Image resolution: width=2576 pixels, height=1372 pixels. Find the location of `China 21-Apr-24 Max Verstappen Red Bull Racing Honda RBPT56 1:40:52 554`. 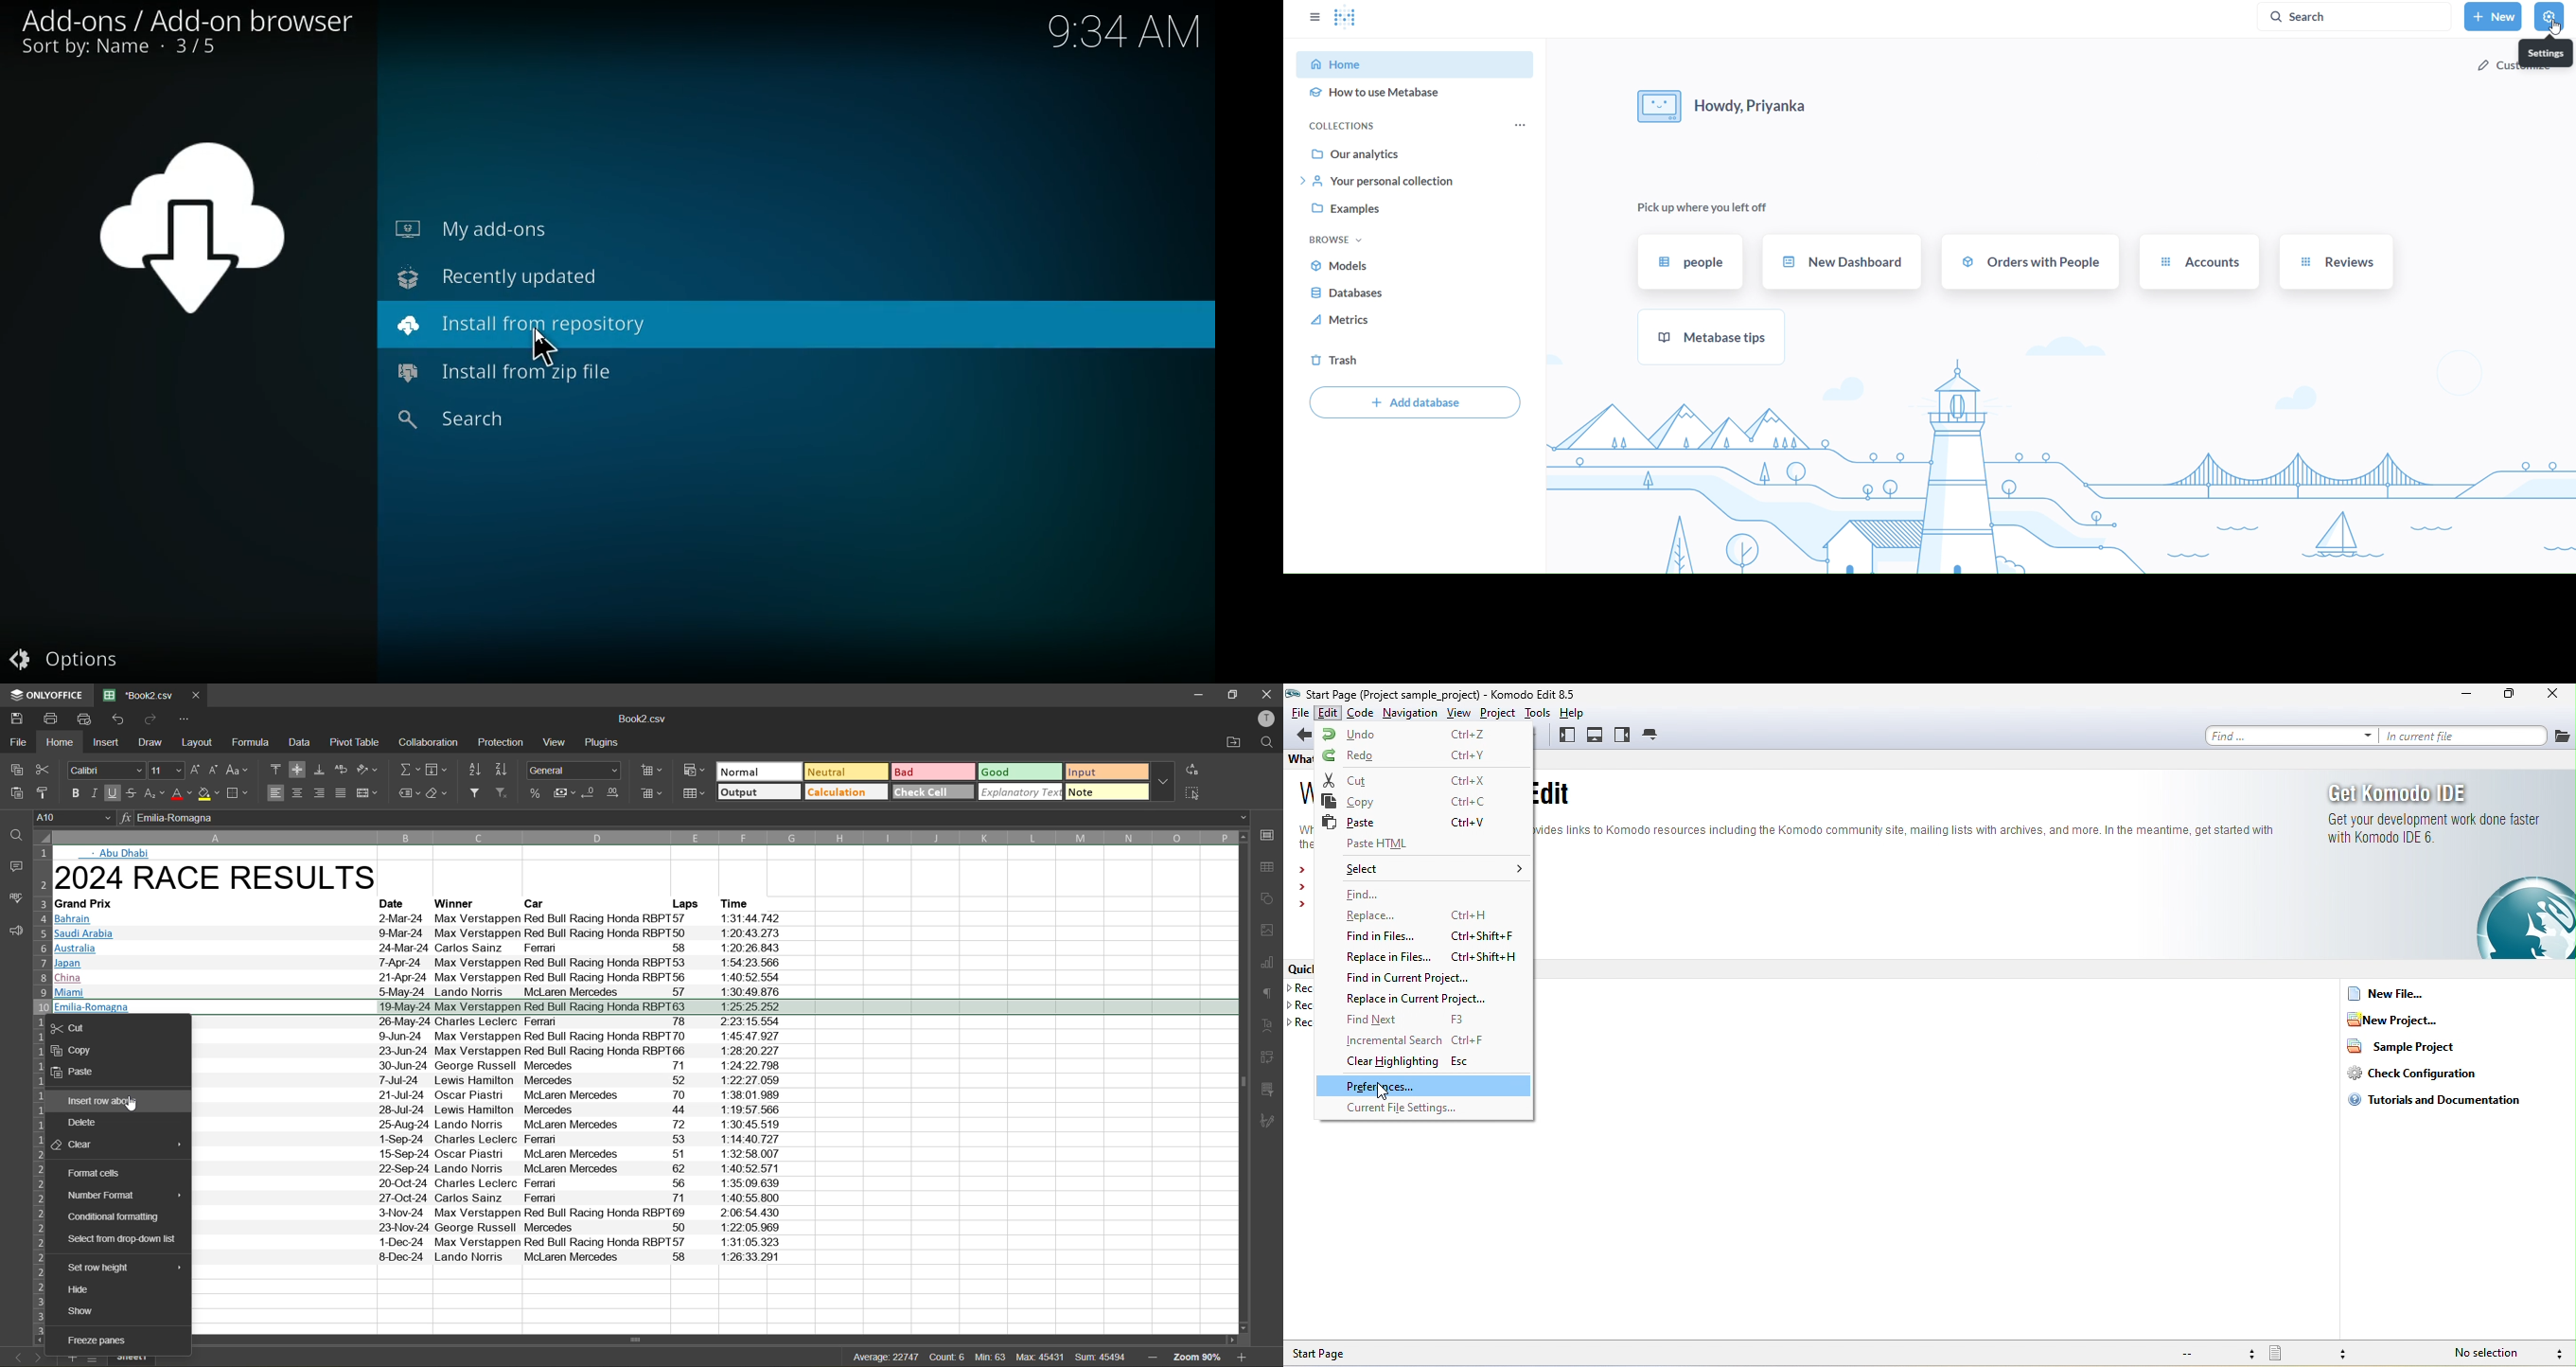

China 21-Apr-24 Max Verstappen Red Bull Racing Honda RBPT56 1:40:52 554 is located at coordinates (421, 978).